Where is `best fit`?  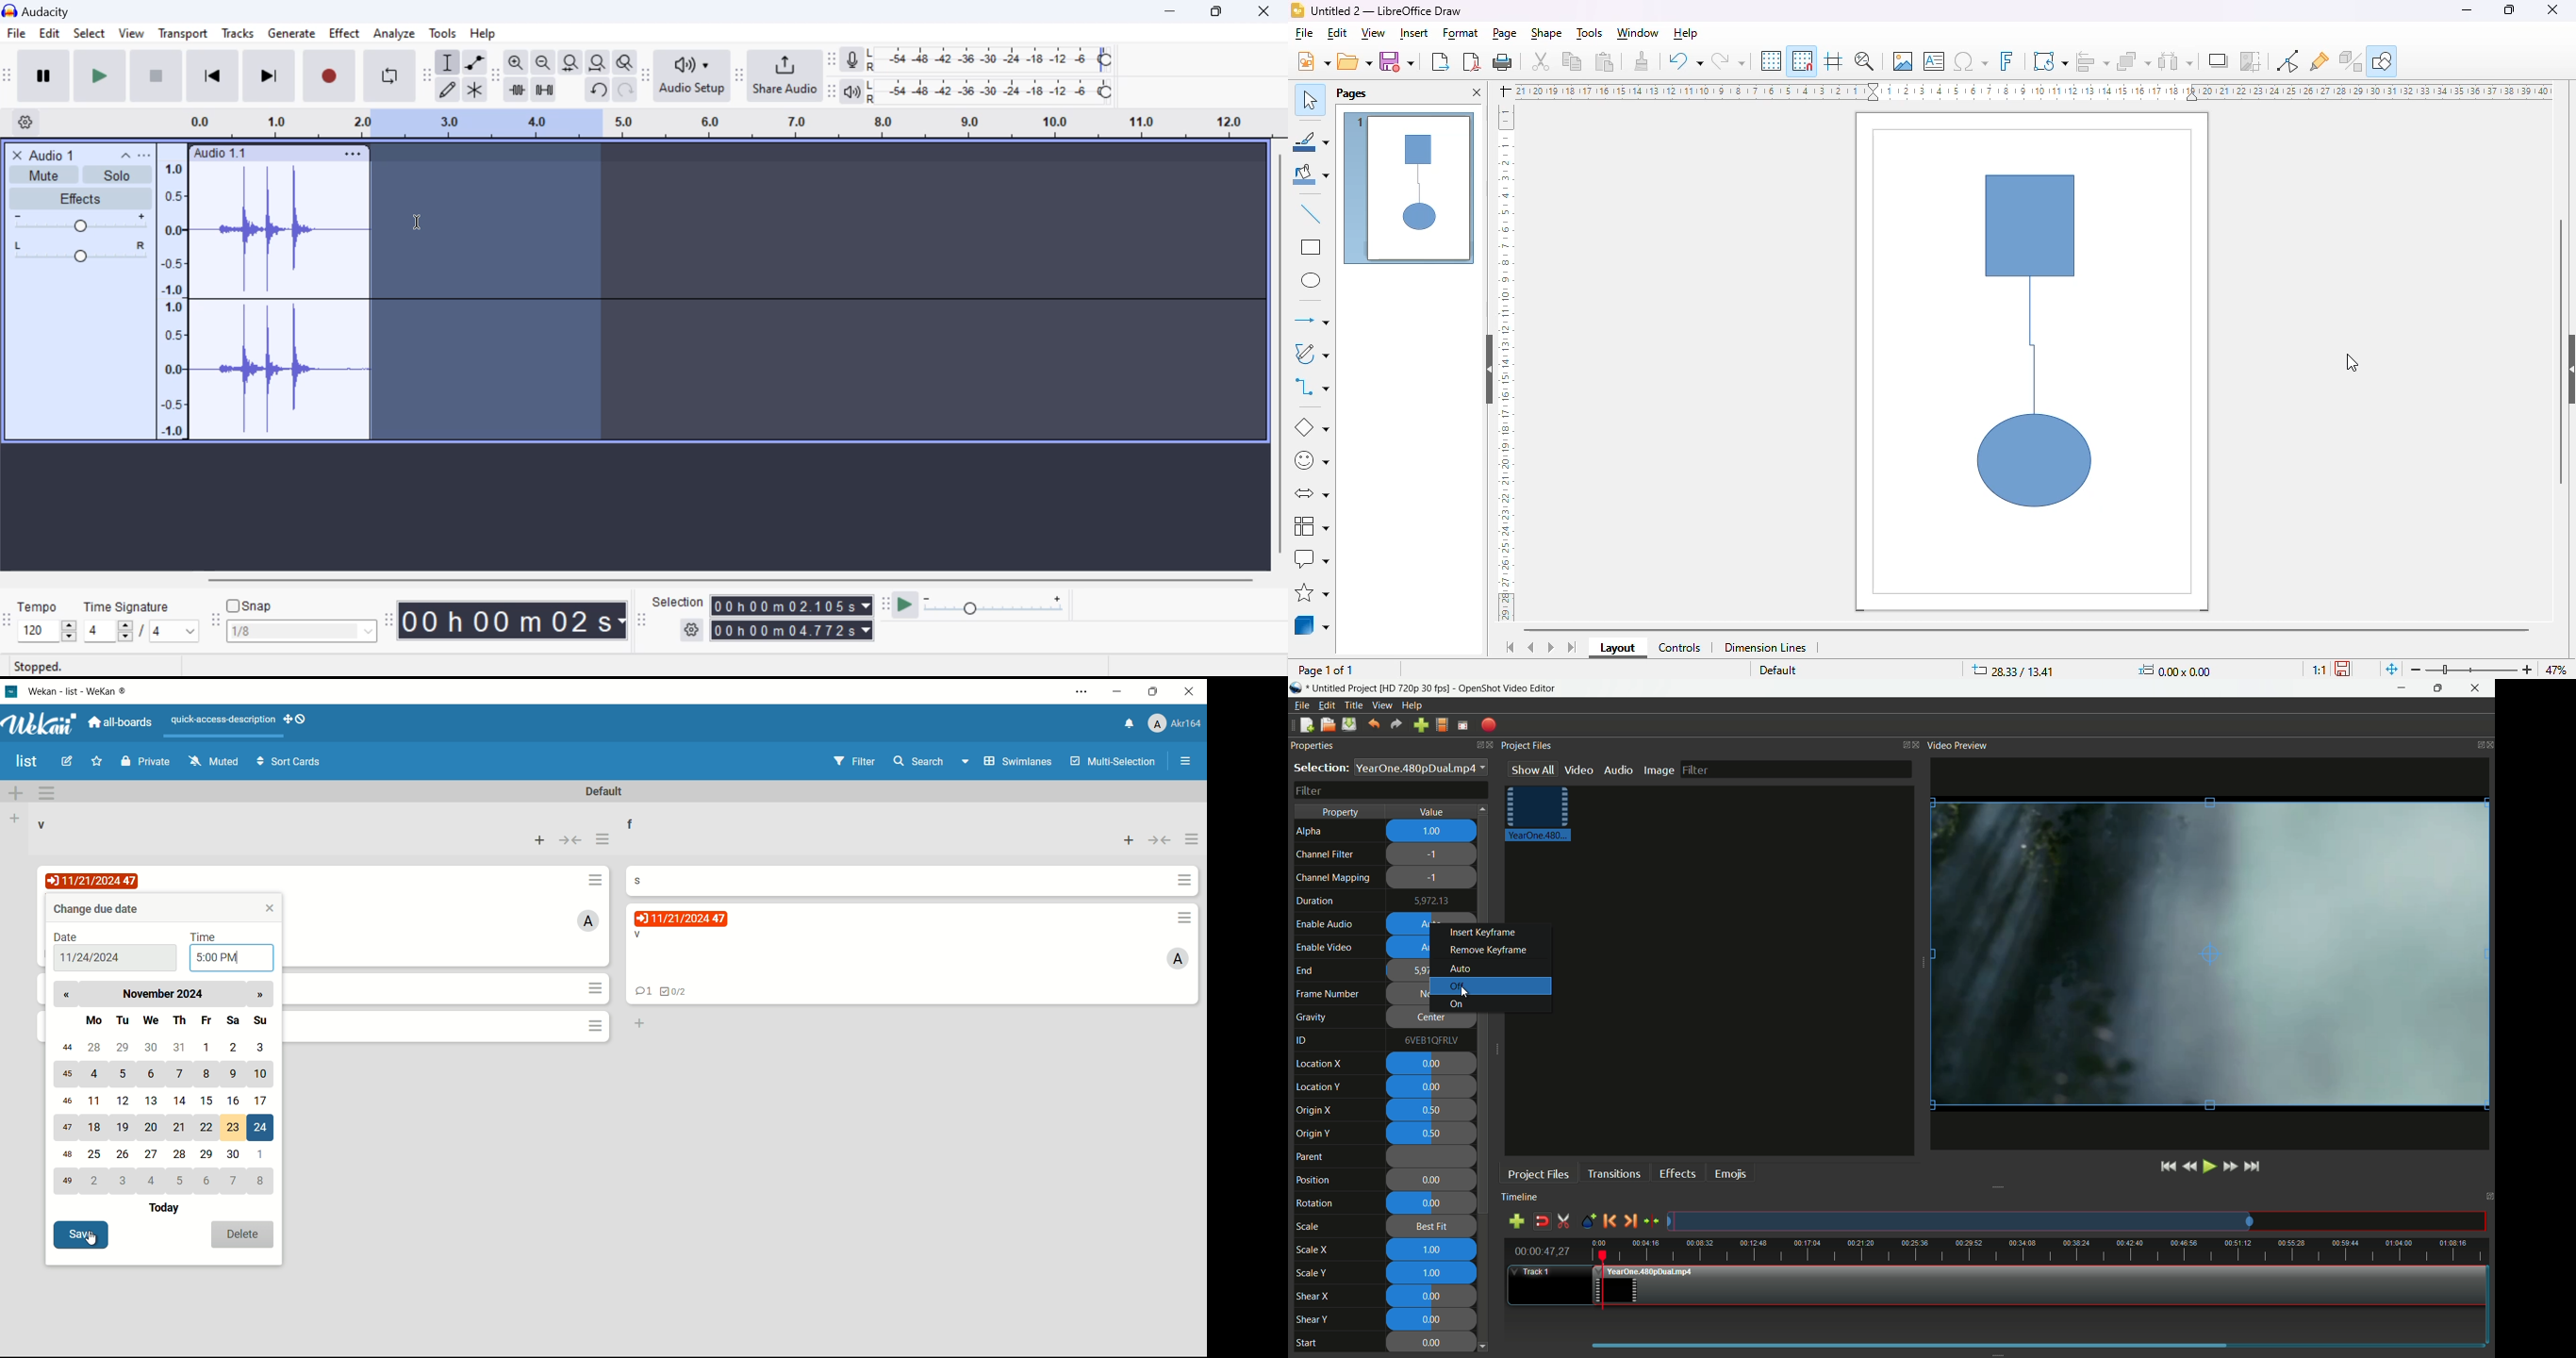
best fit is located at coordinates (1428, 1227).